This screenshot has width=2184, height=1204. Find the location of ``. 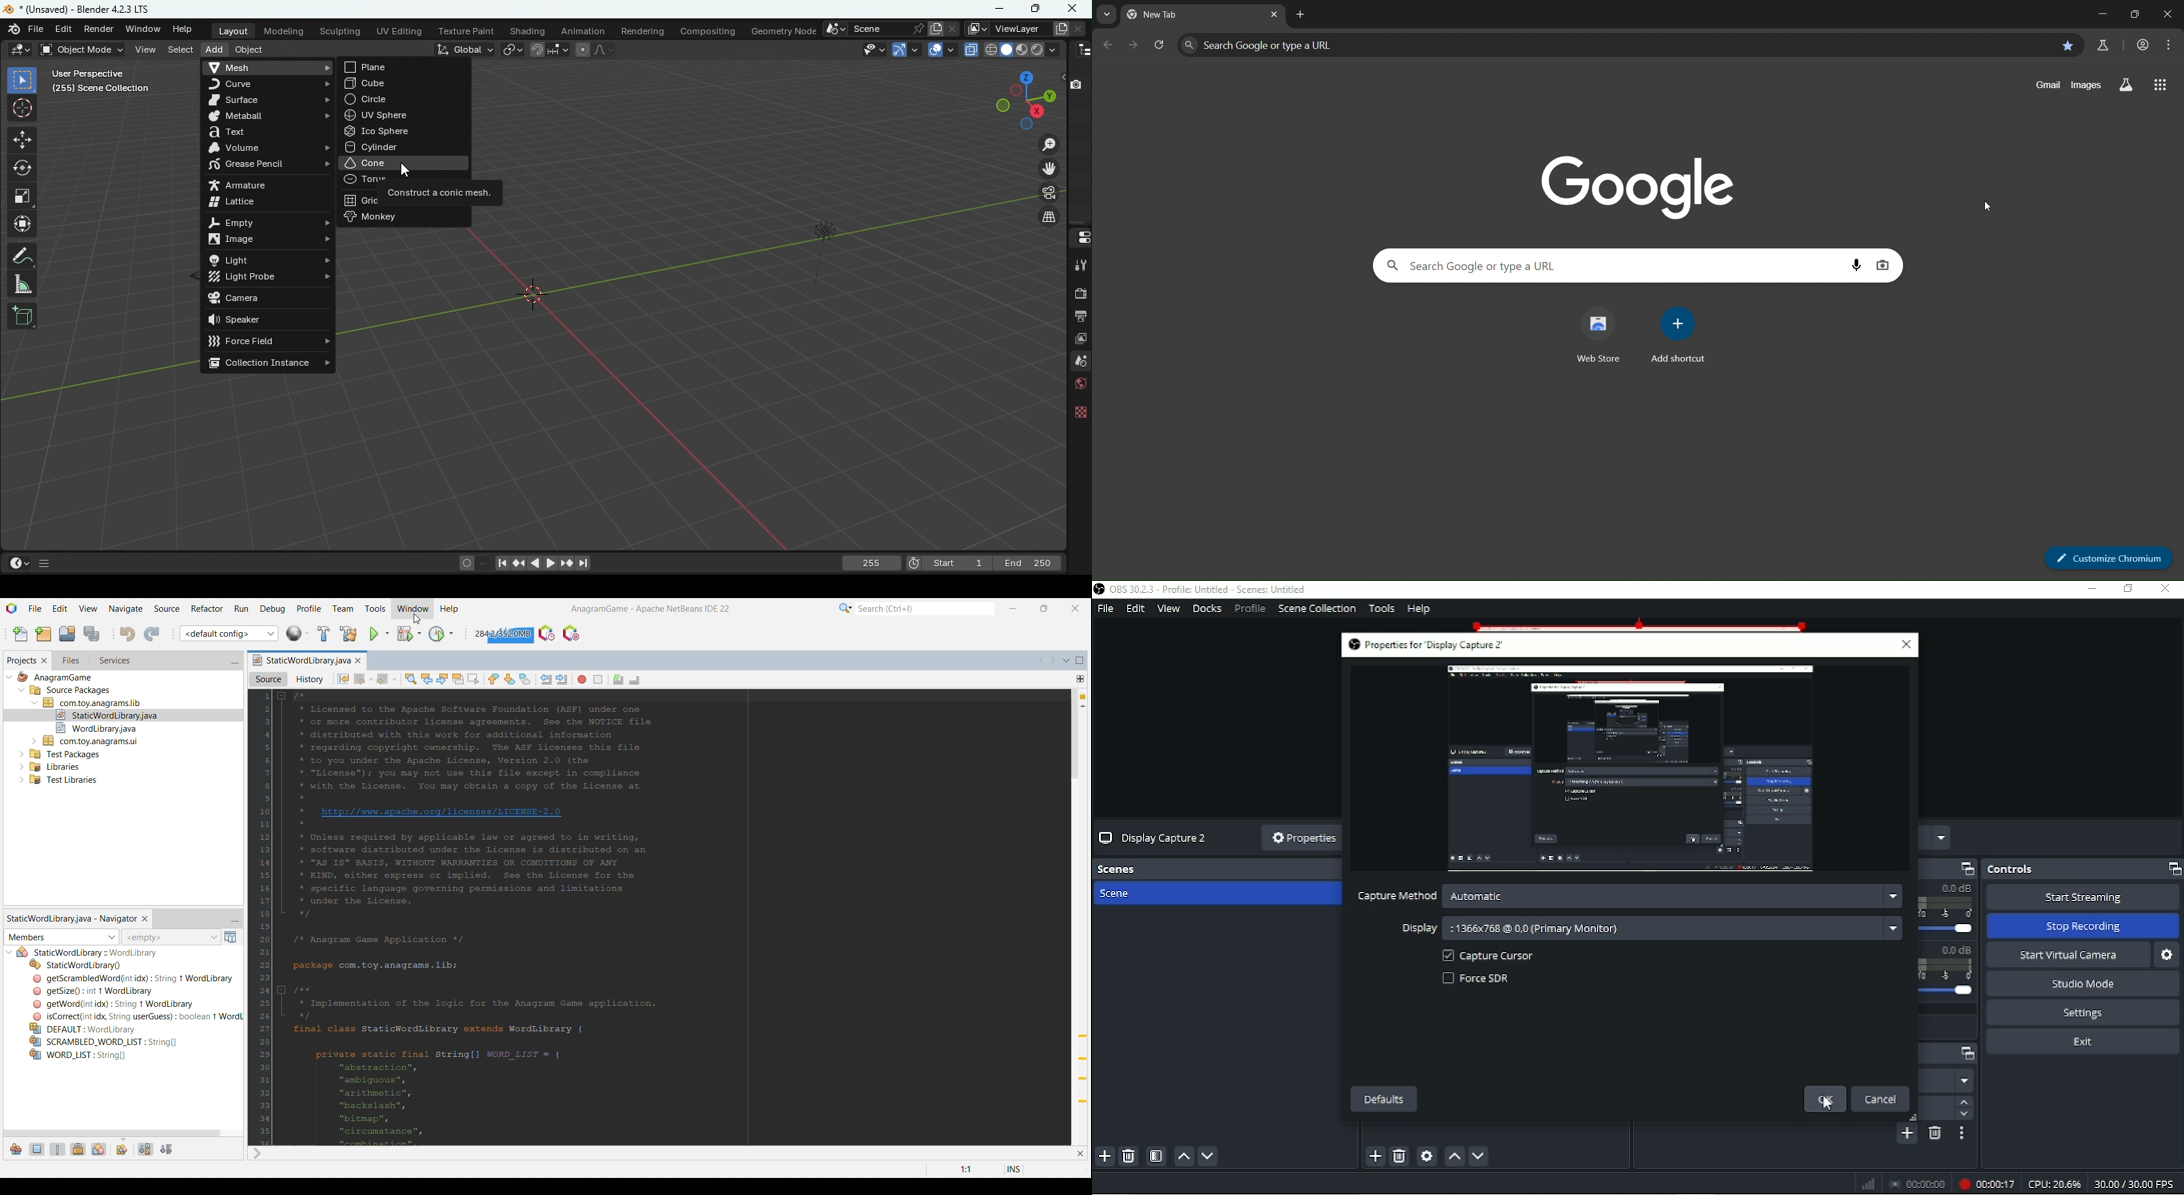

 is located at coordinates (451, 1096).